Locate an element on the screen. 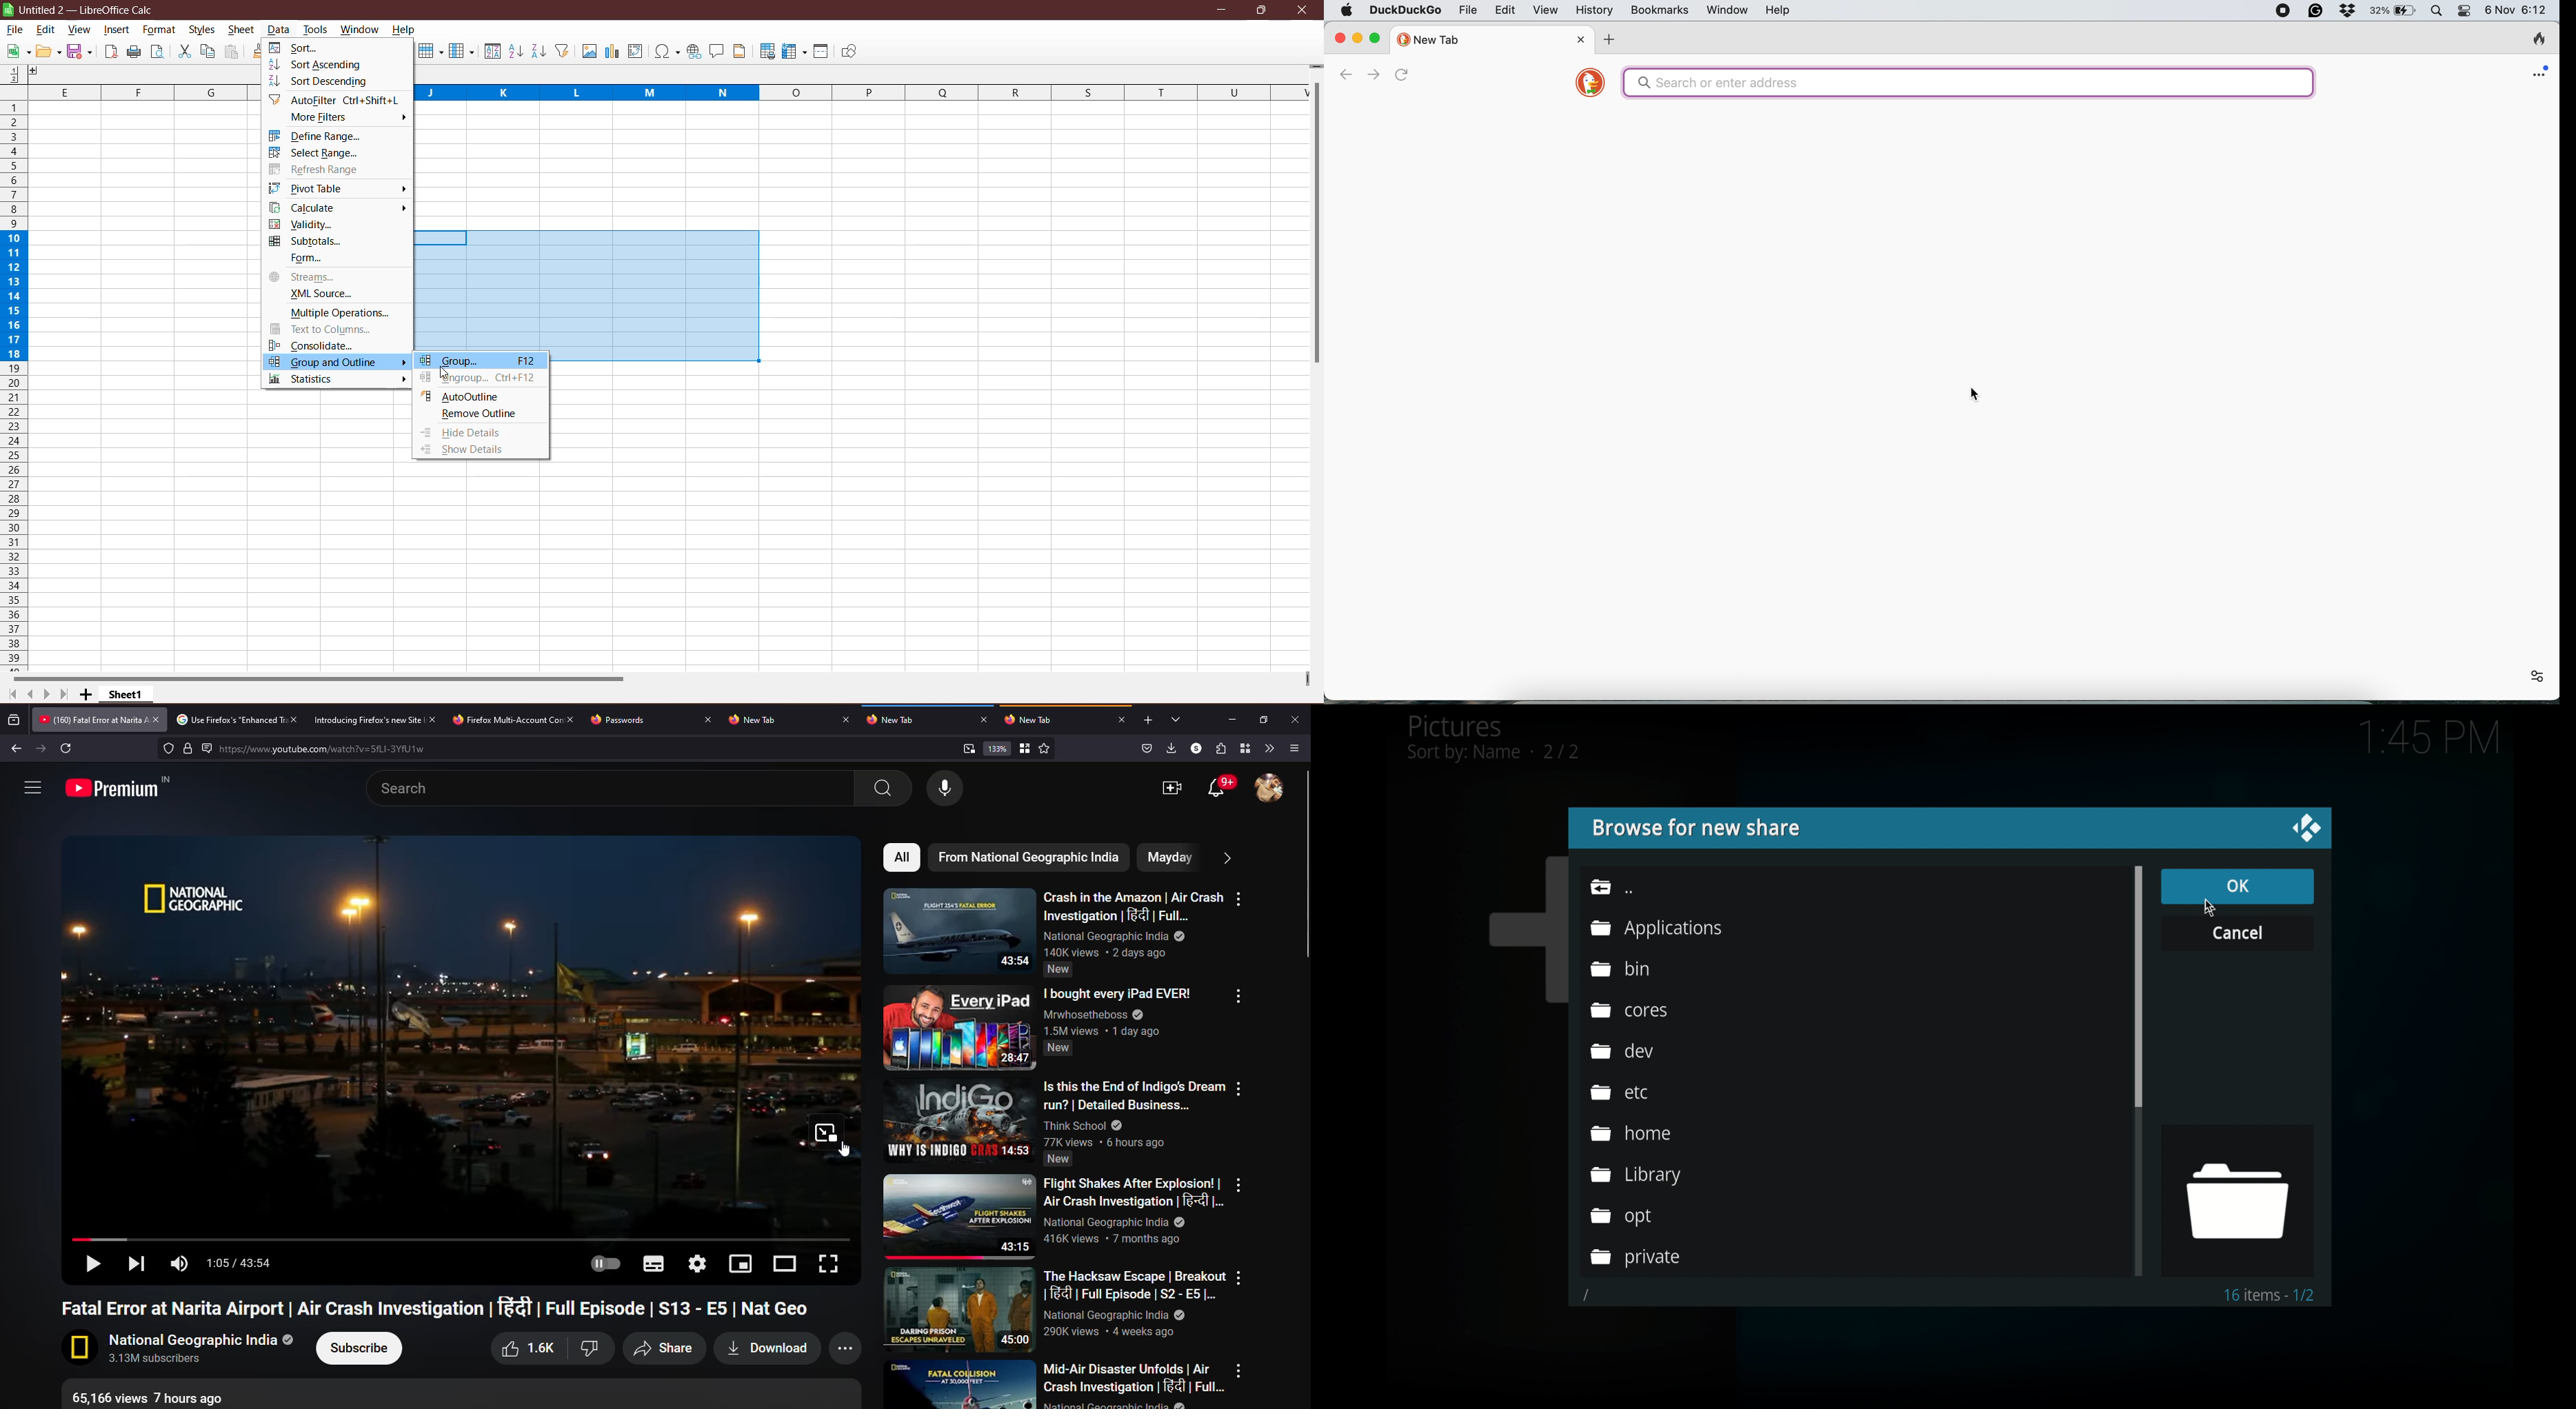 The height and width of the screenshot is (1428, 2576). Scroll to next page is located at coordinates (43, 693).